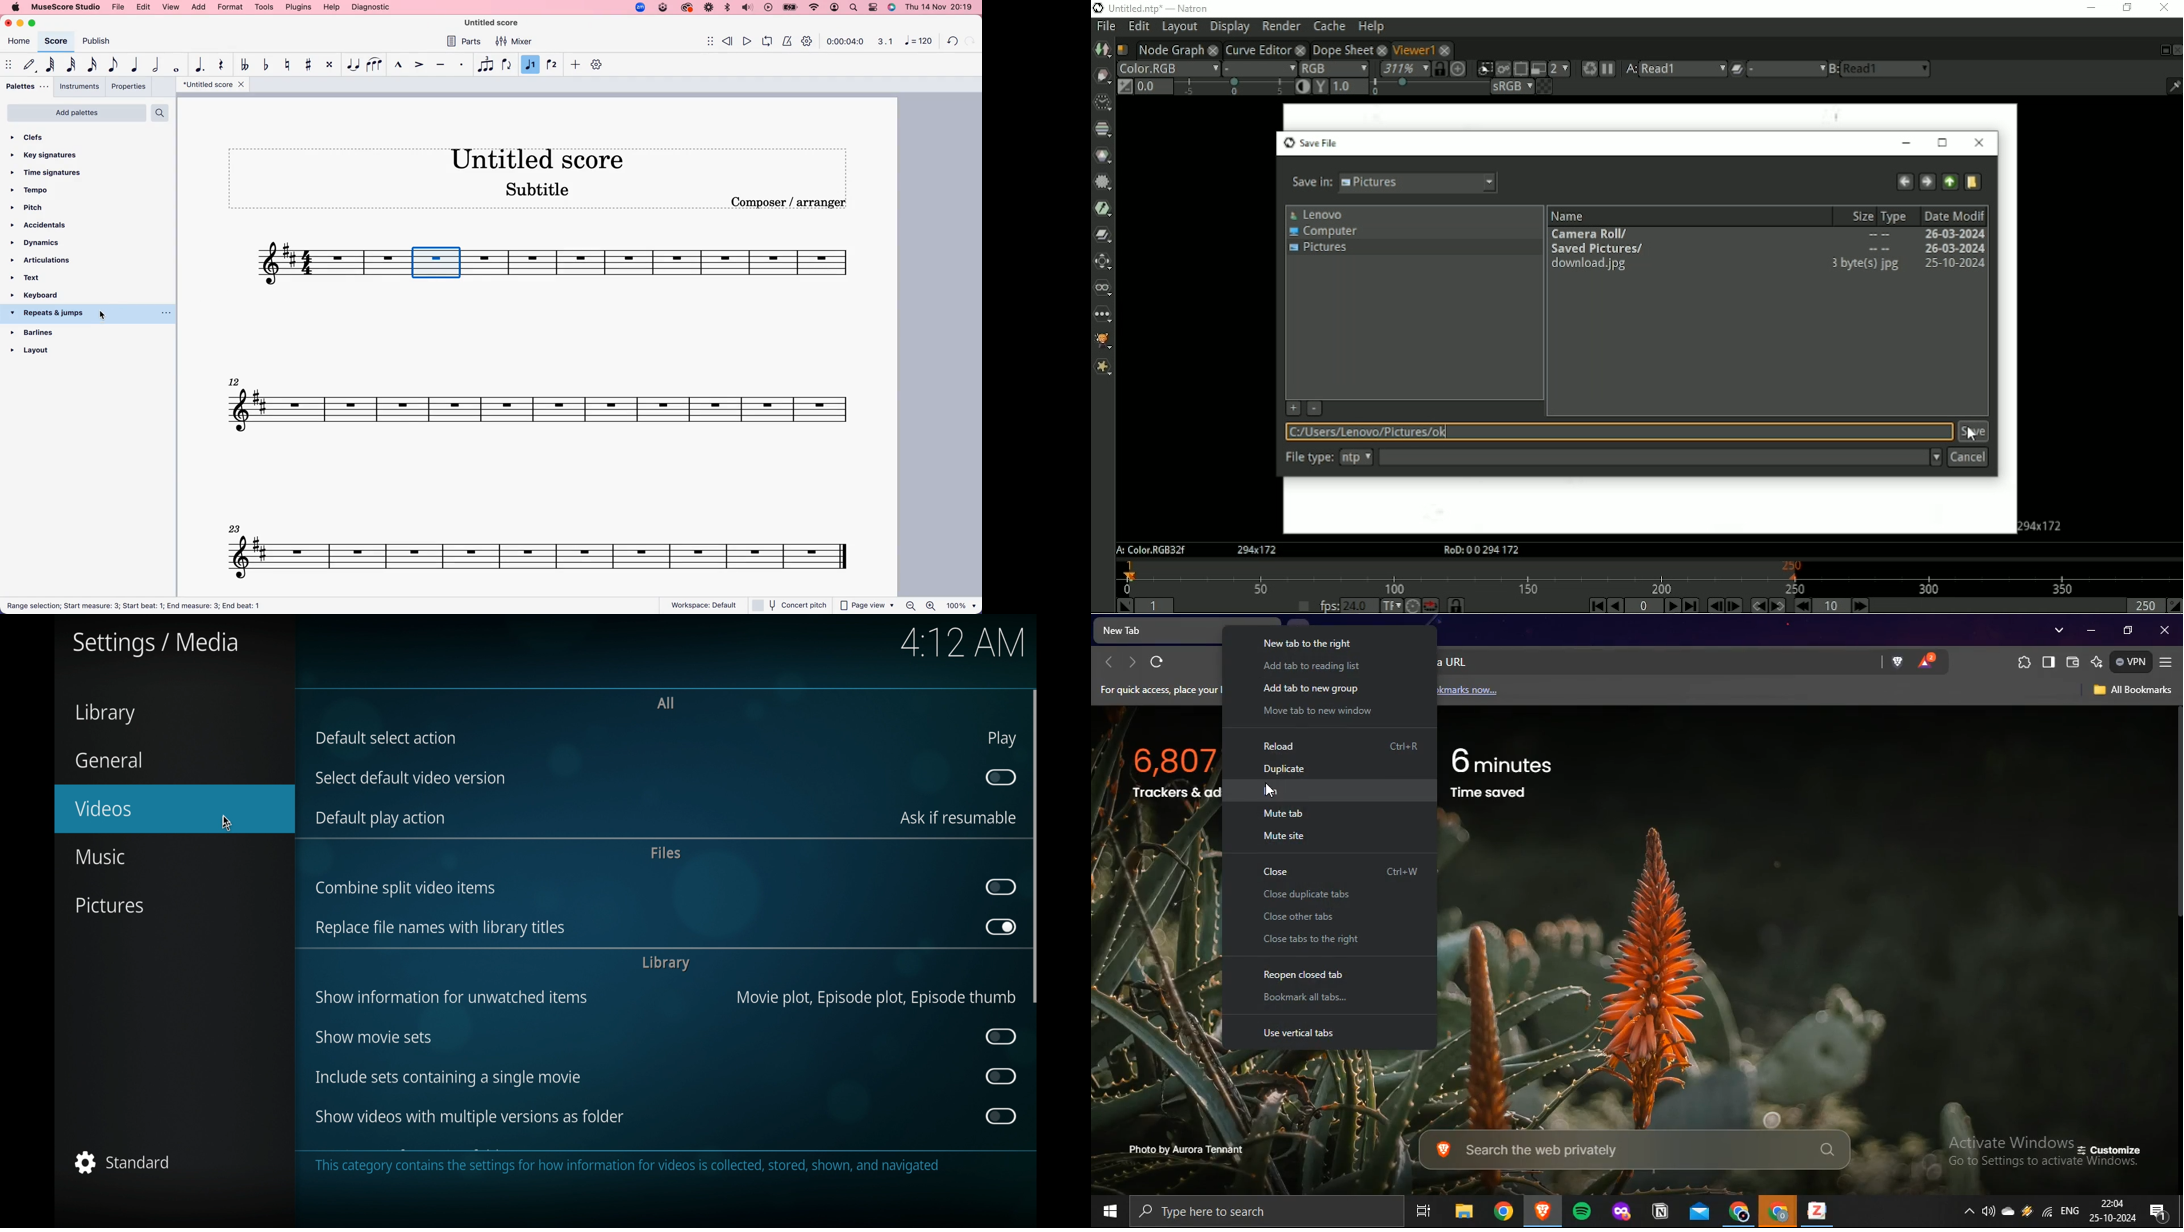 The height and width of the screenshot is (1232, 2184). Describe the element at coordinates (42, 139) in the screenshot. I see `clefs` at that location.